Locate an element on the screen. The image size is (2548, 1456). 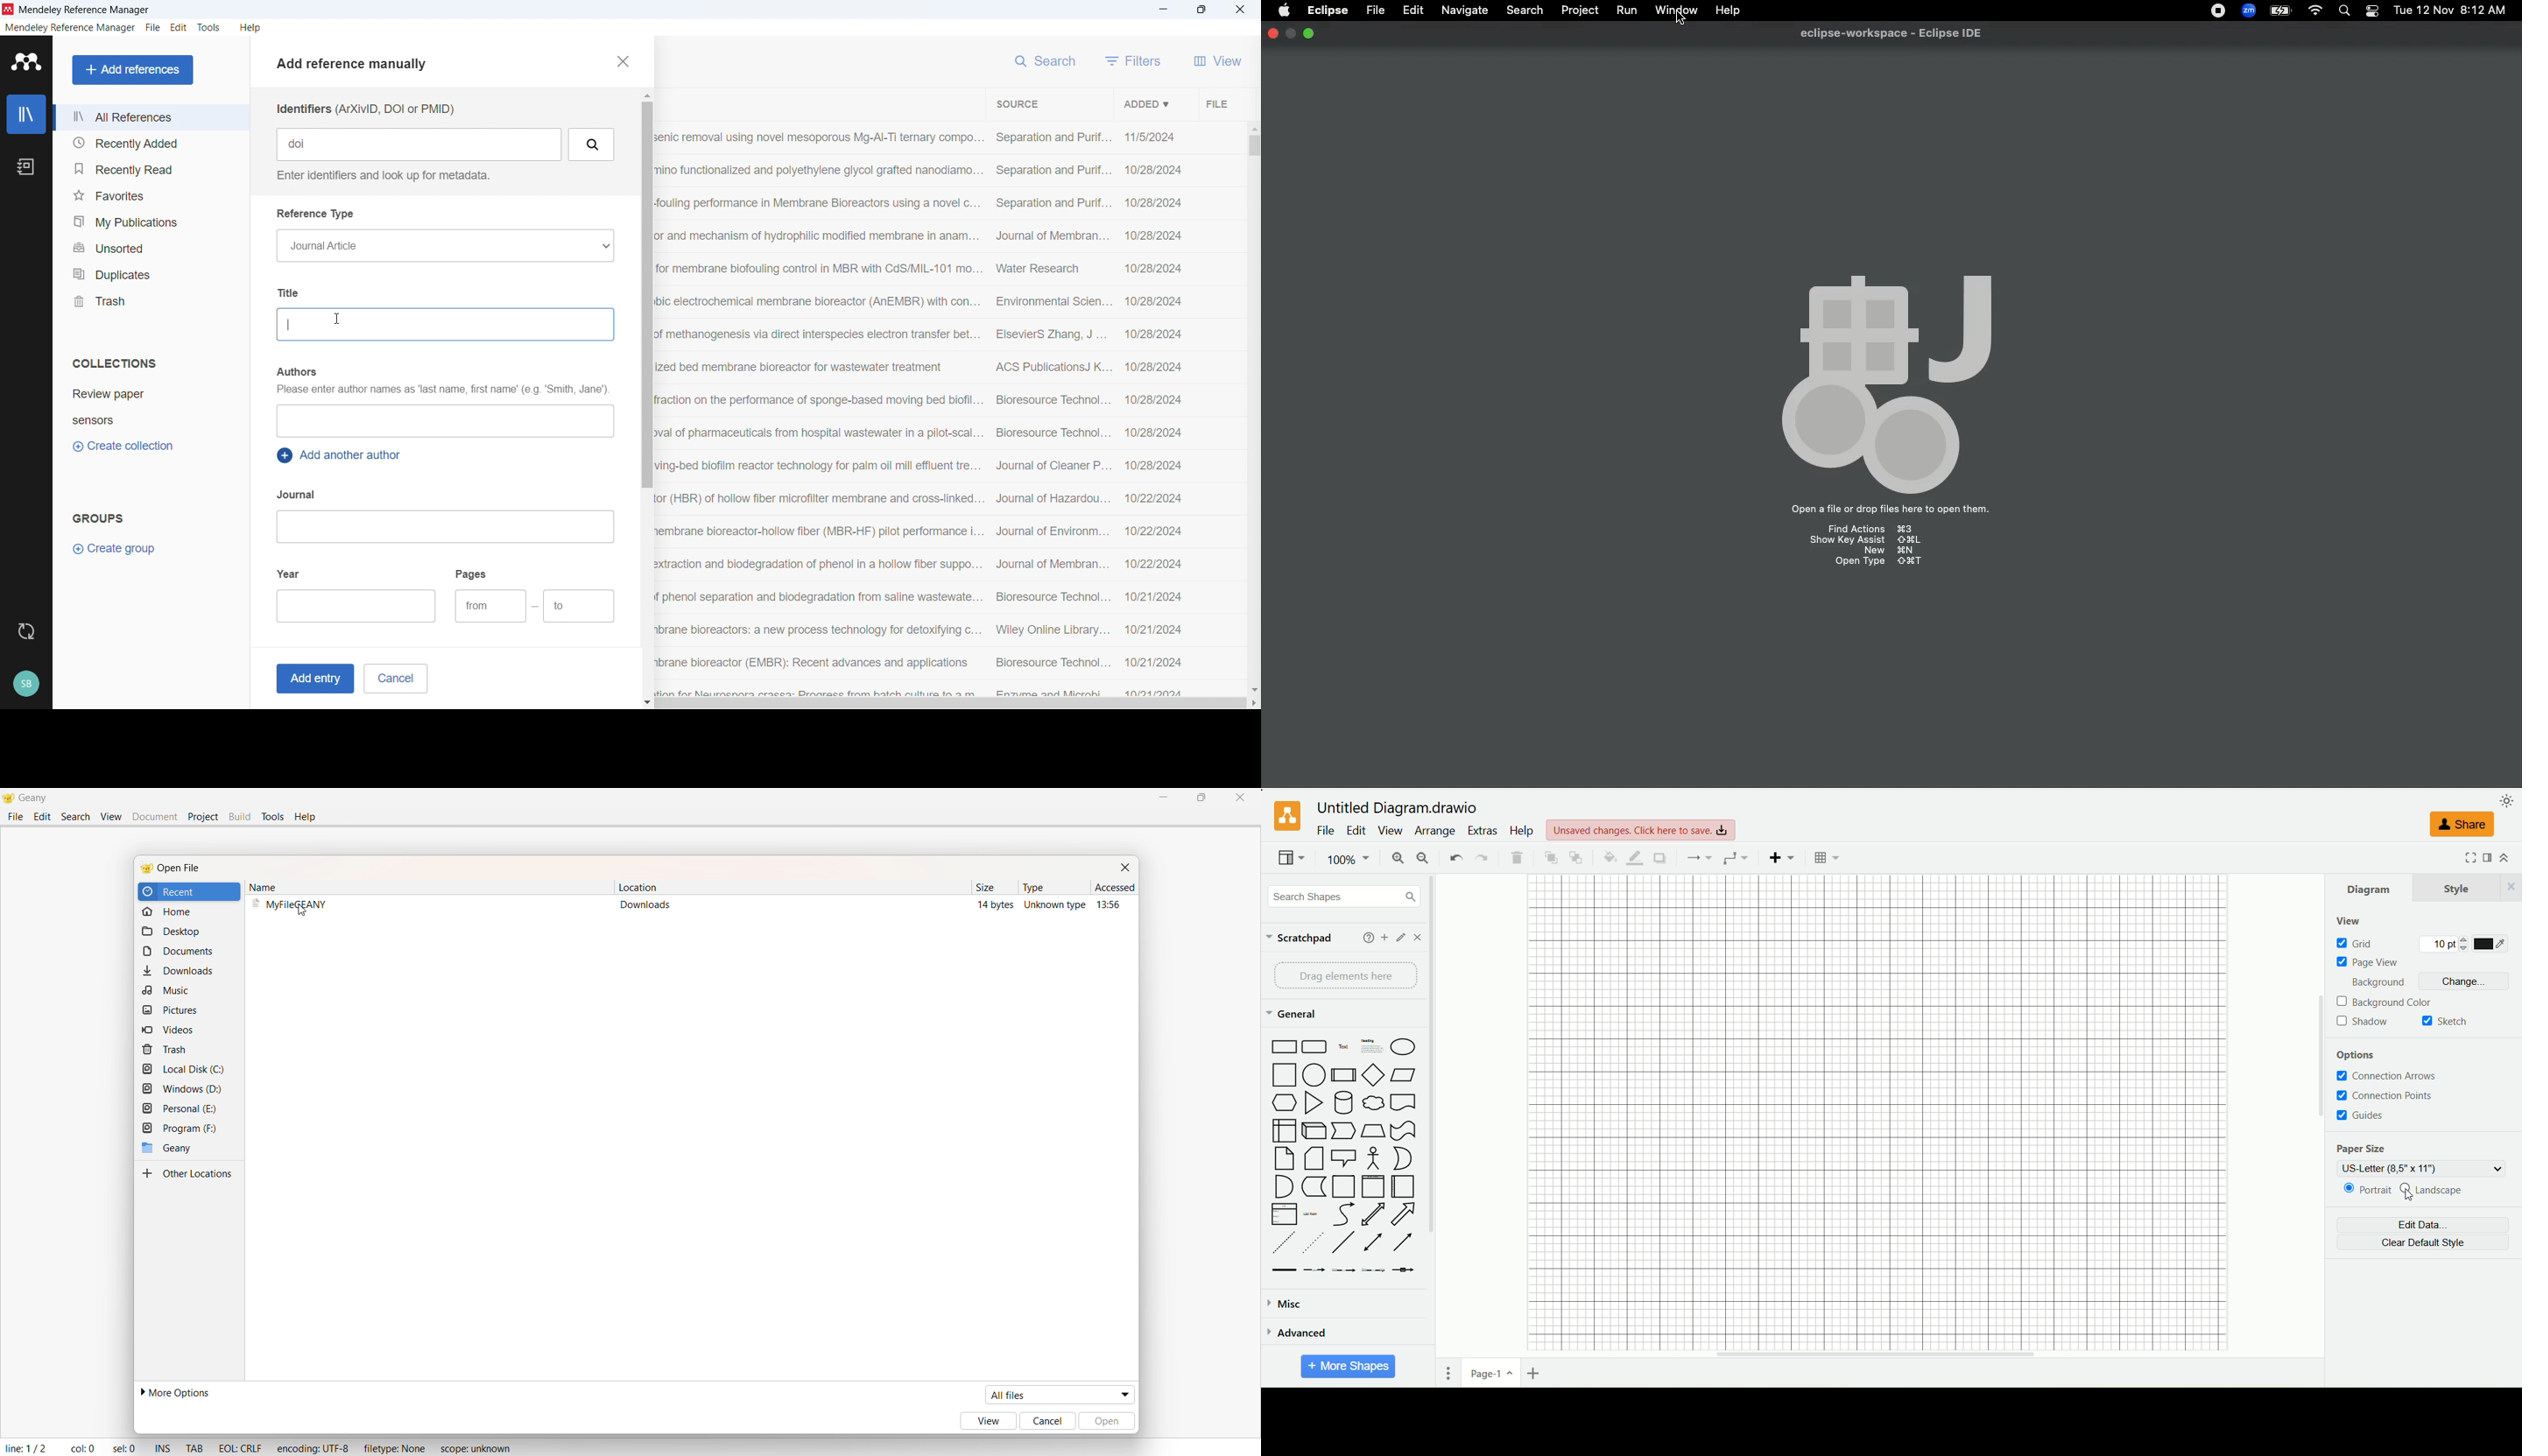
guides is located at coordinates (2366, 1117).